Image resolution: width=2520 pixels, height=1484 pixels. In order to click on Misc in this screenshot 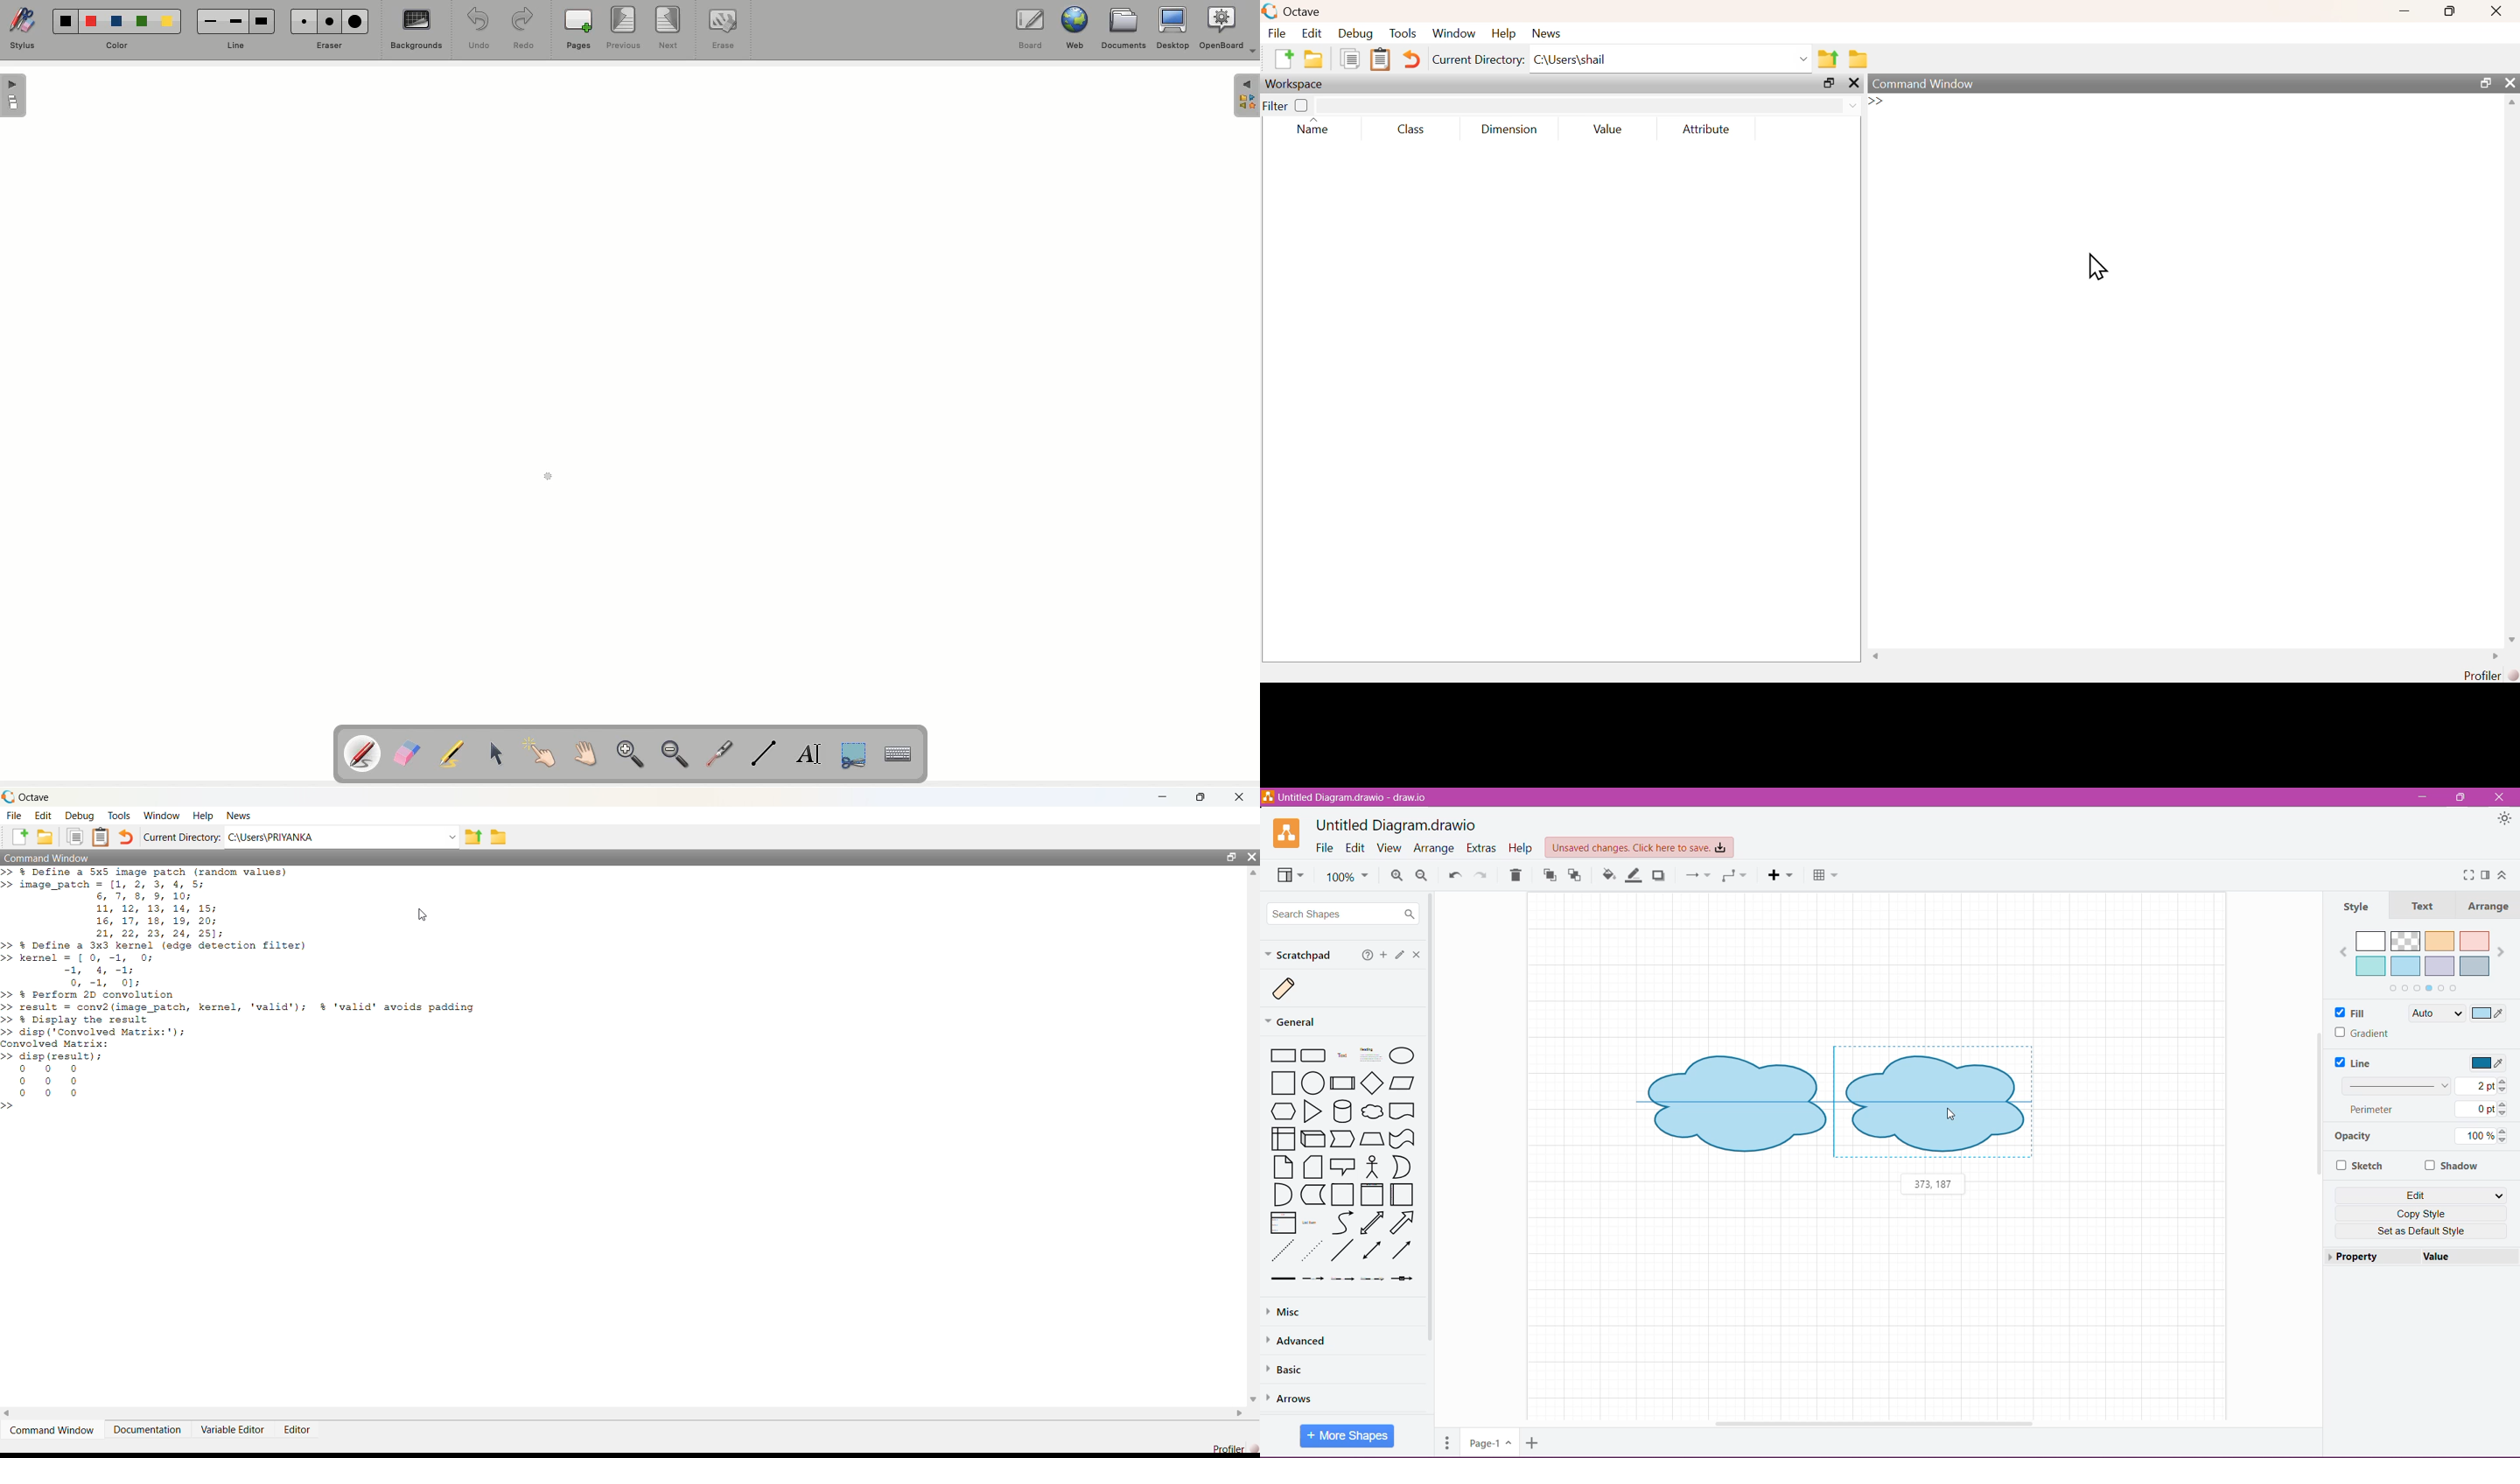, I will do `click(1286, 1313)`.